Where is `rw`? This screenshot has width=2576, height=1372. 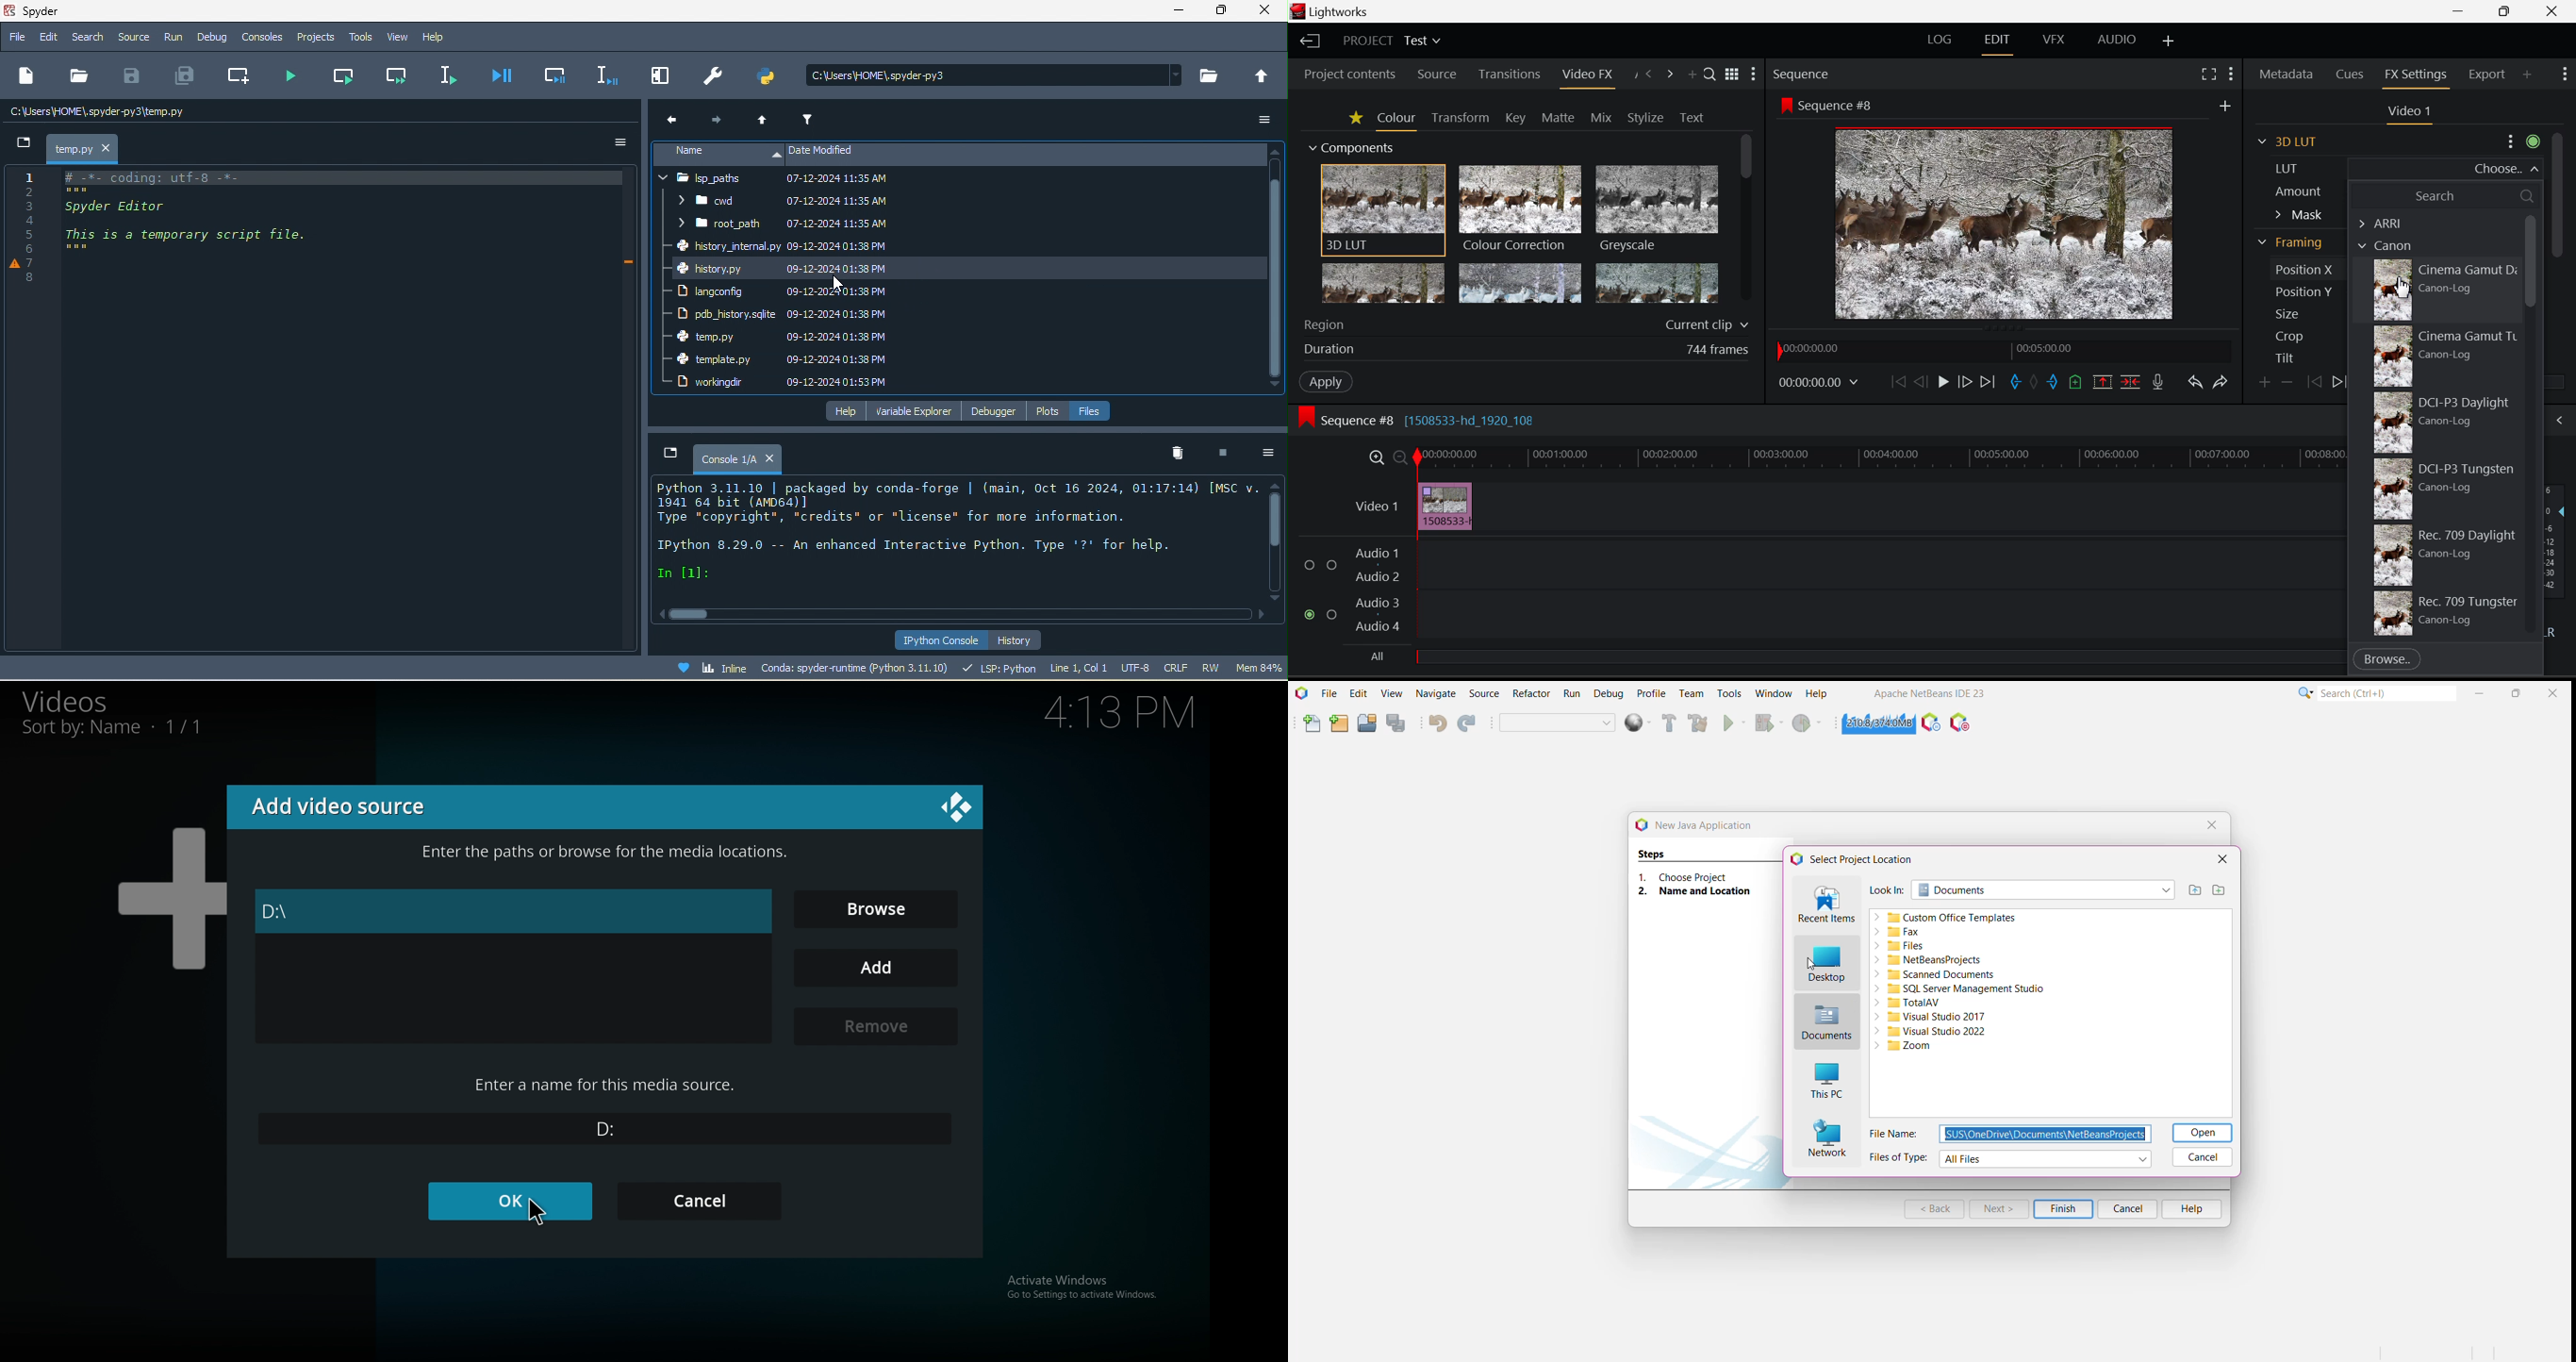
rw is located at coordinates (1216, 666).